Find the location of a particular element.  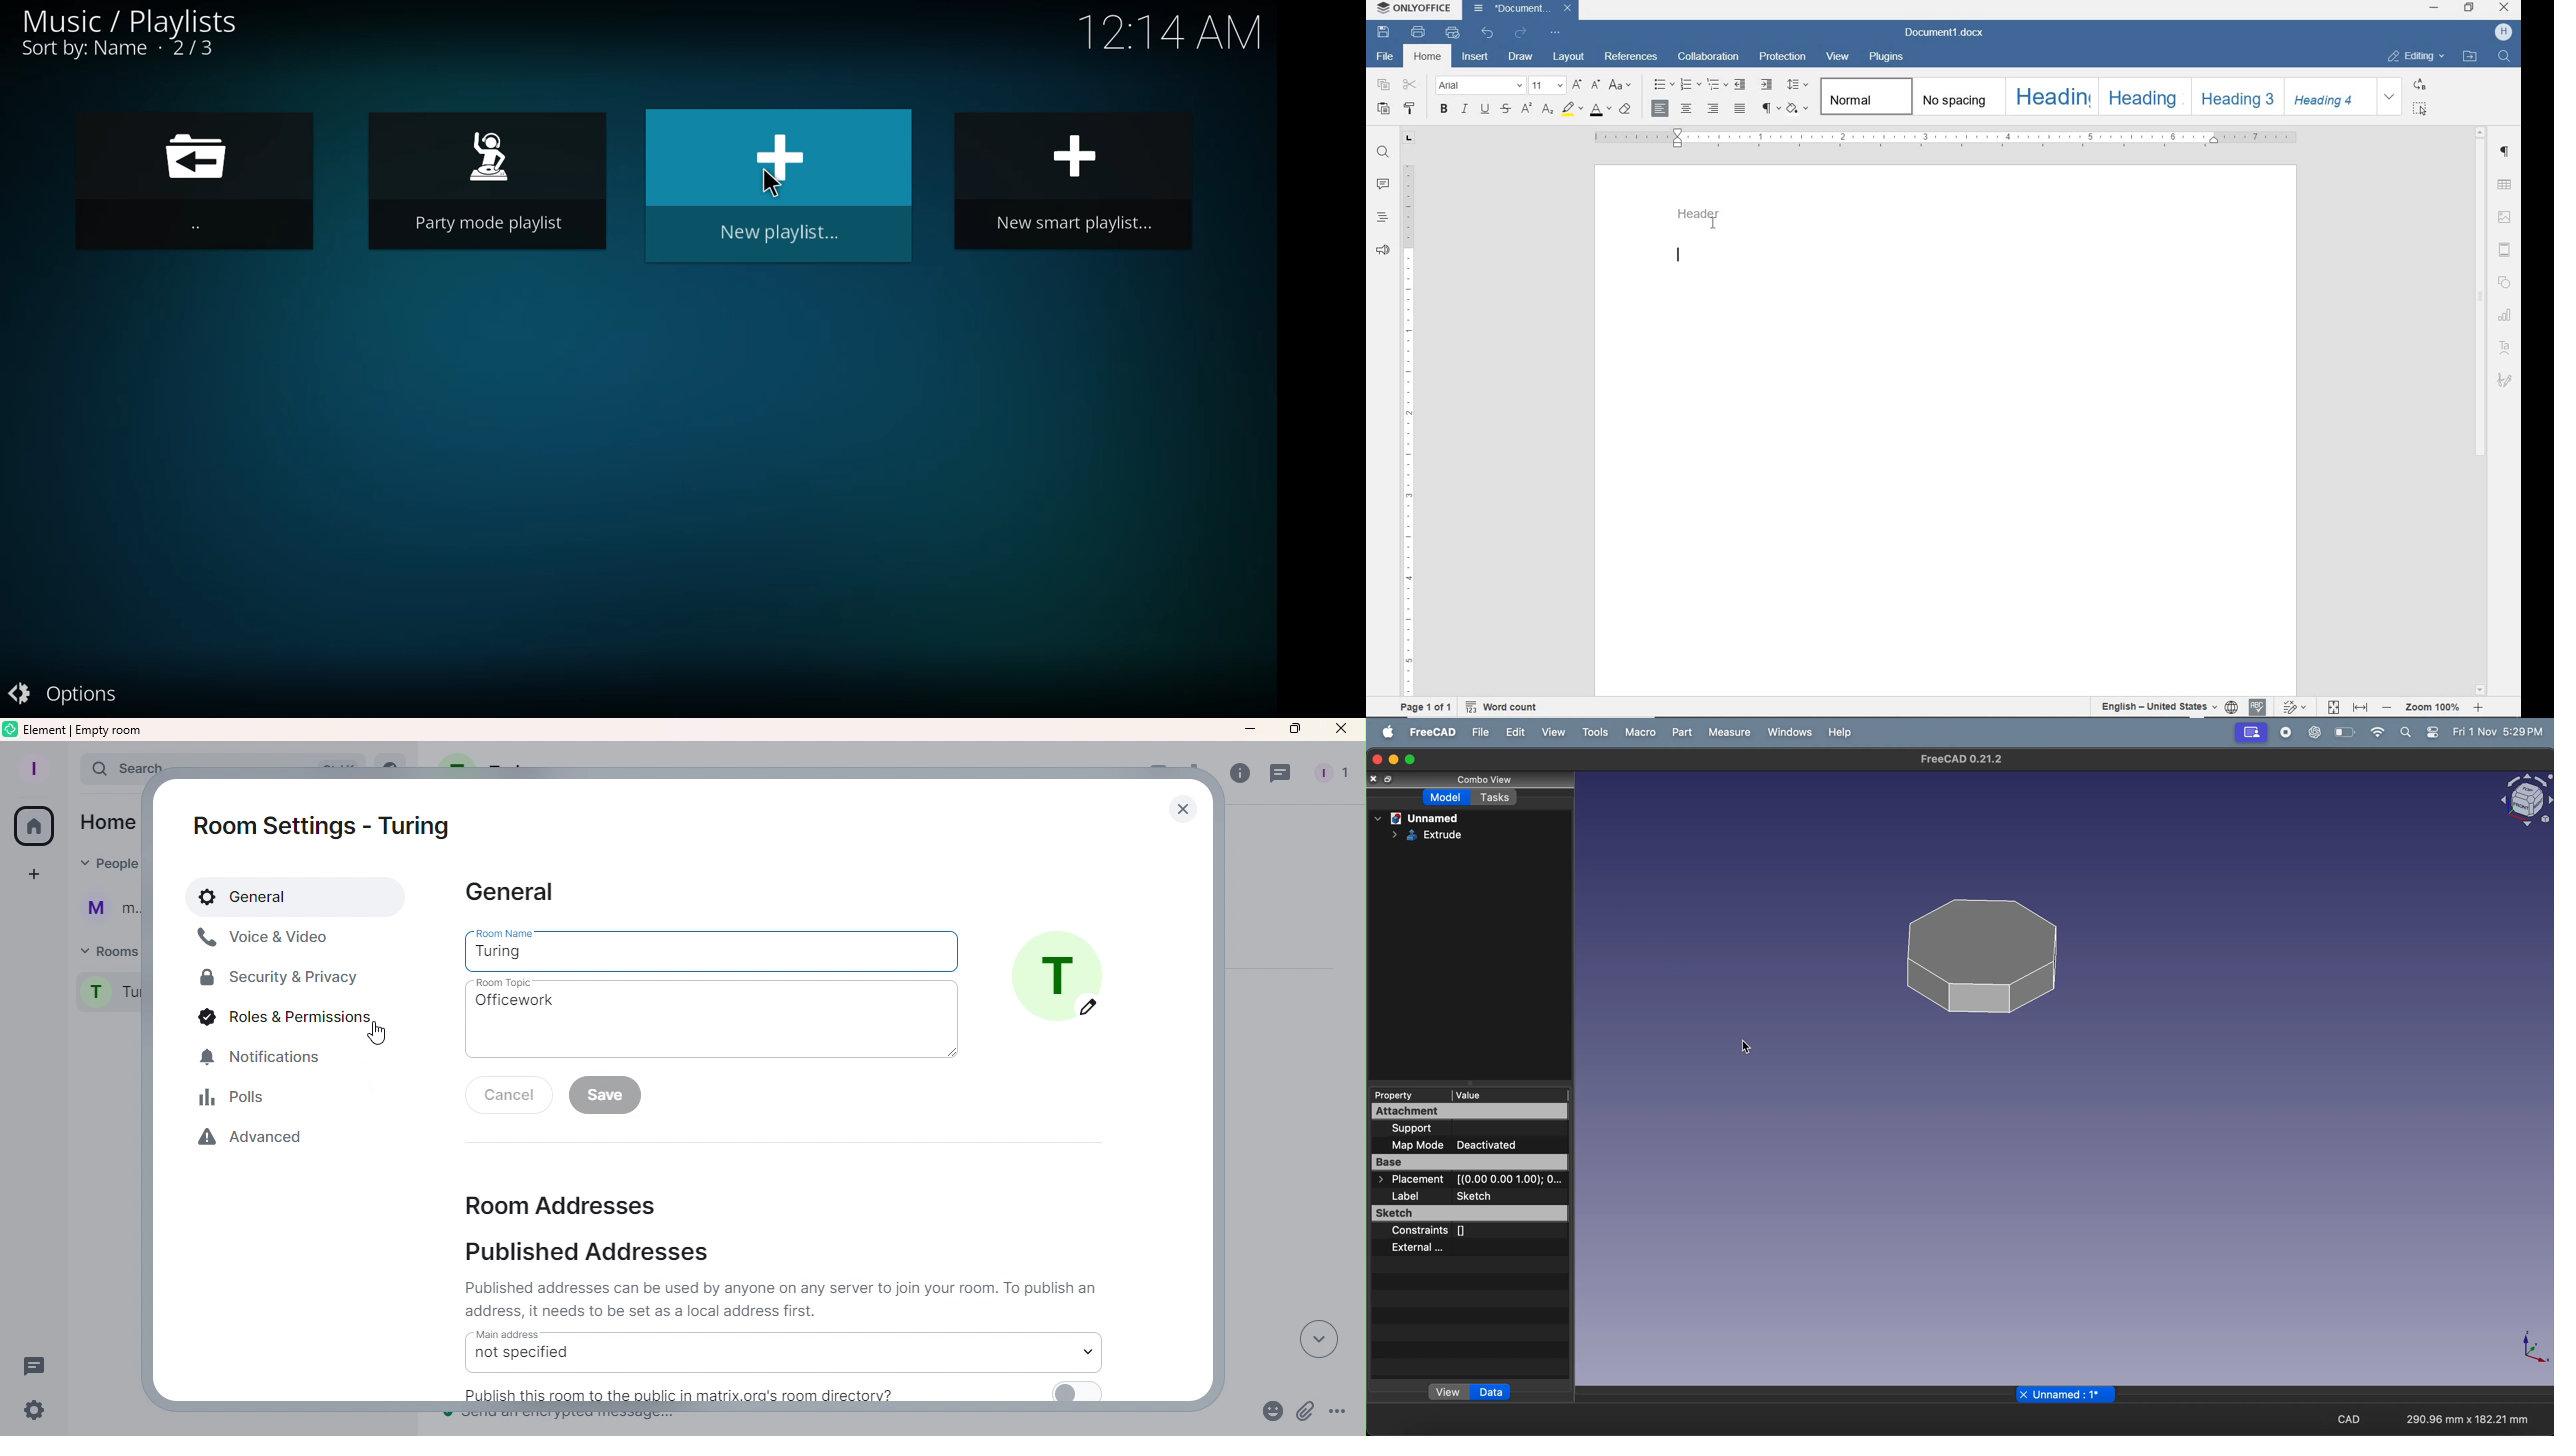

collaboration is located at coordinates (1710, 56).